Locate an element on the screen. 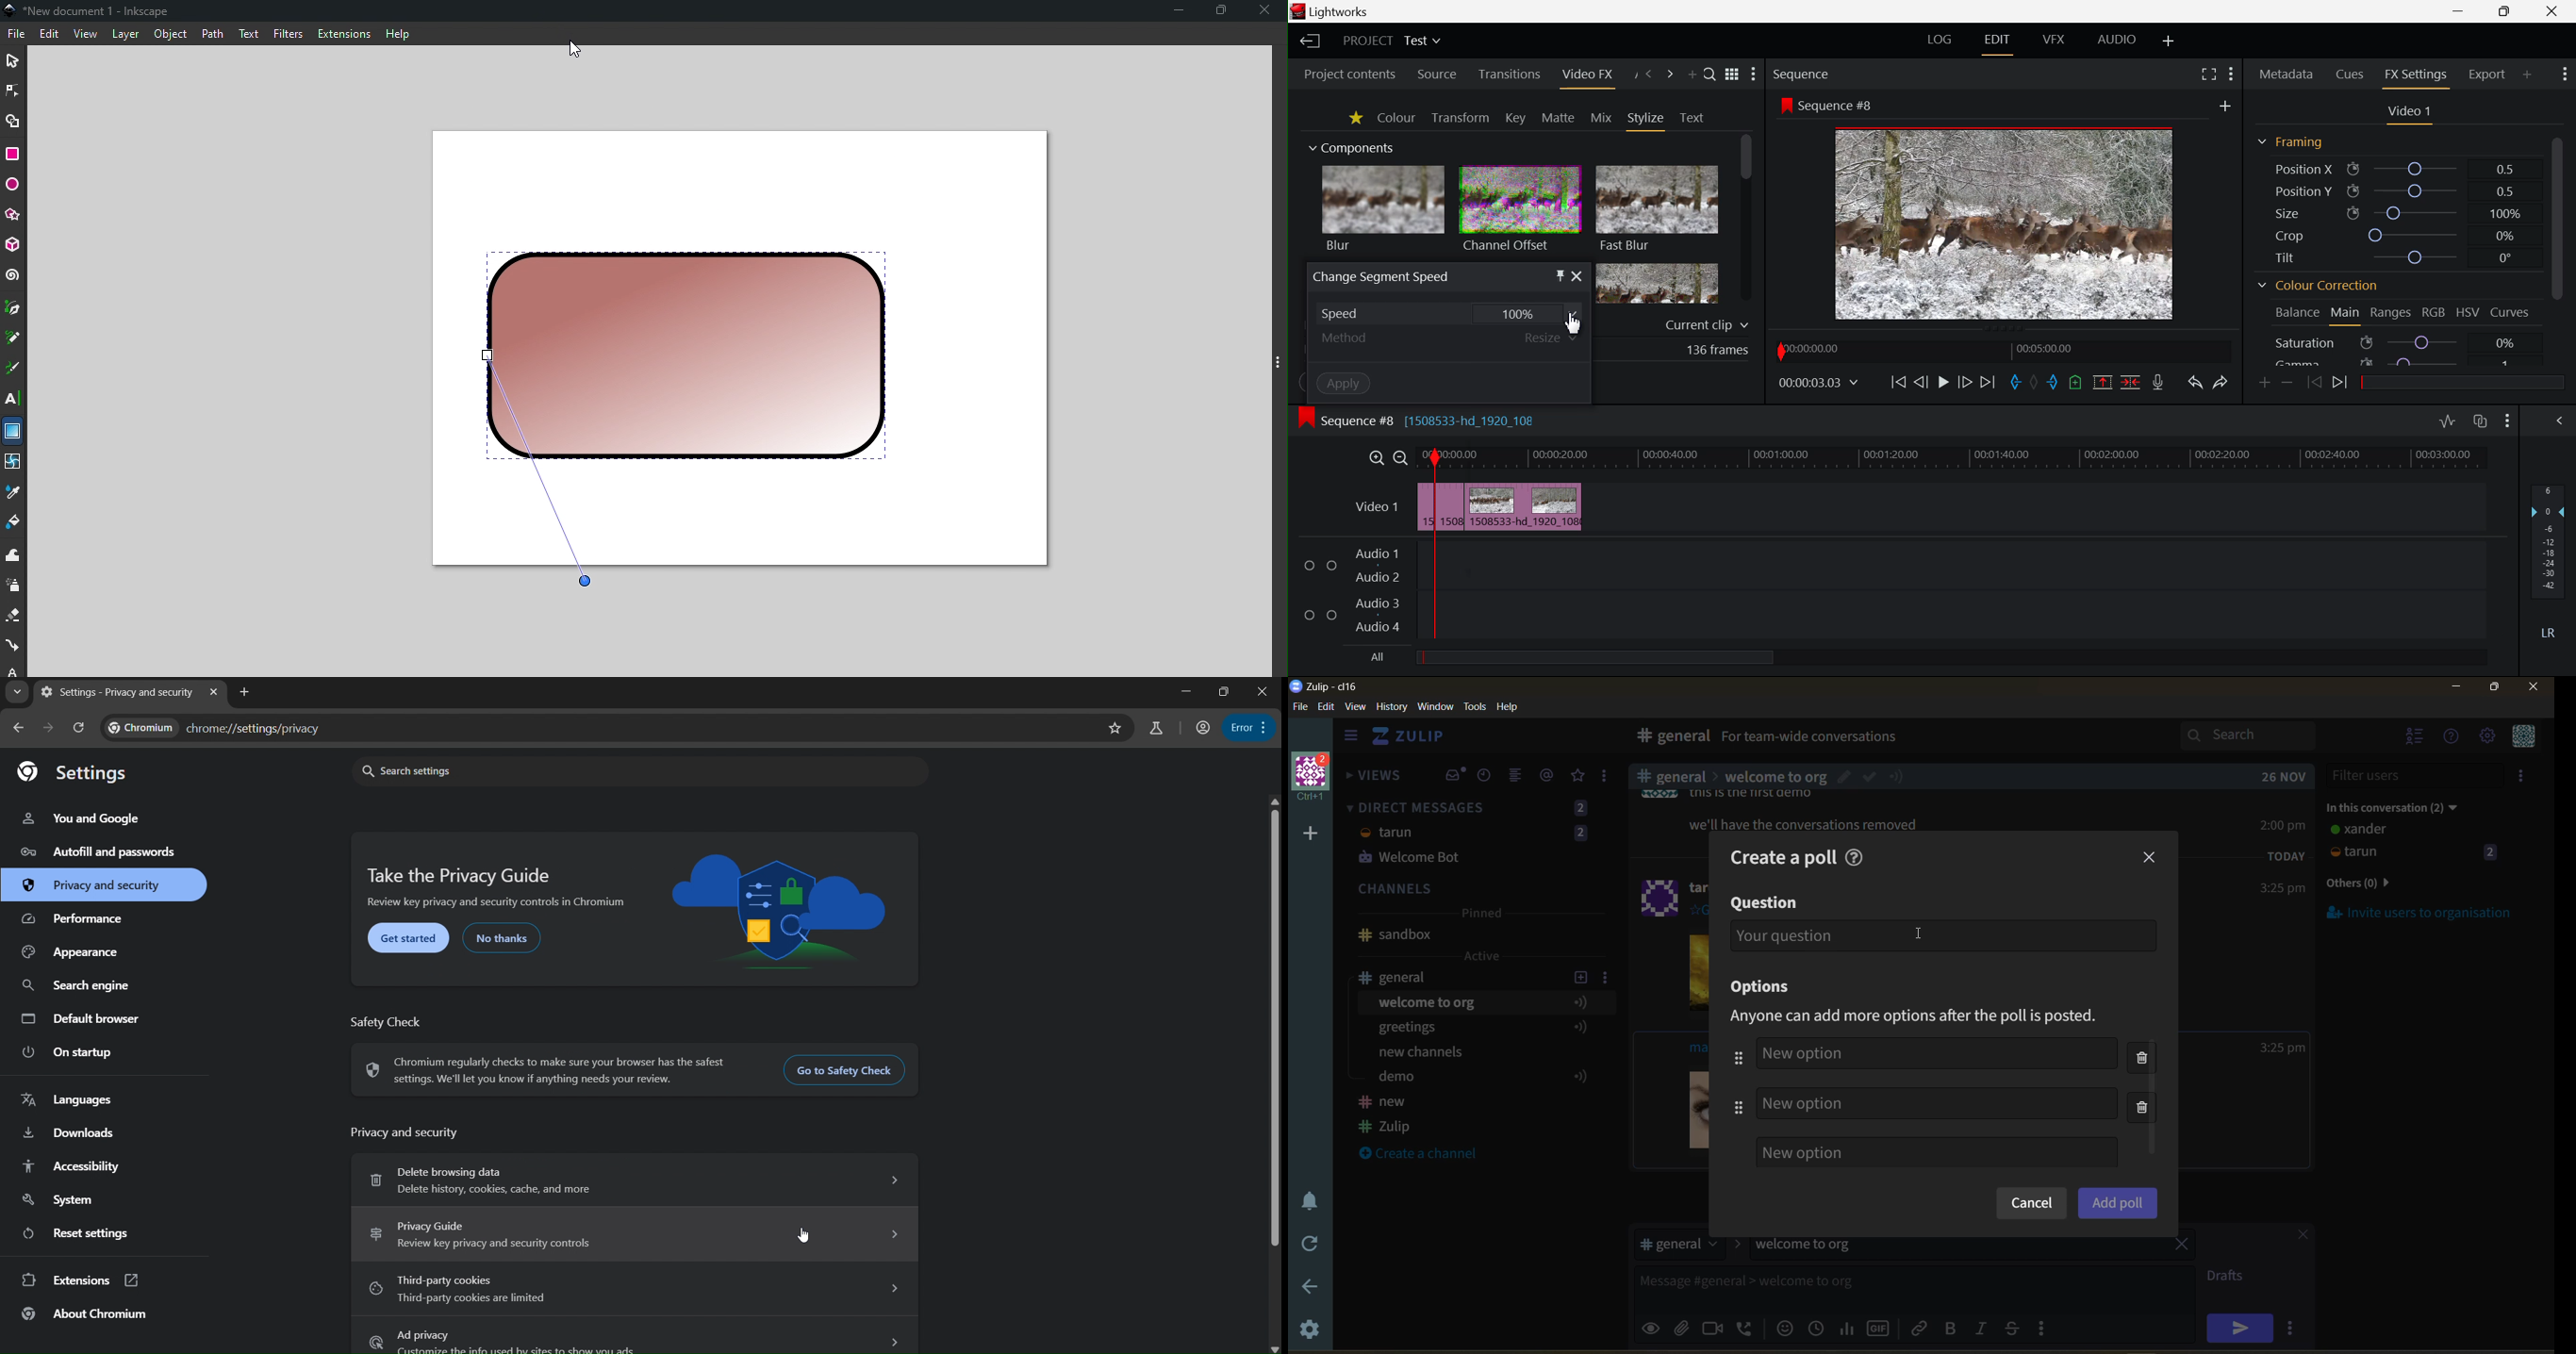 The height and width of the screenshot is (1372, 2576). search panel is located at coordinates (79, 727).